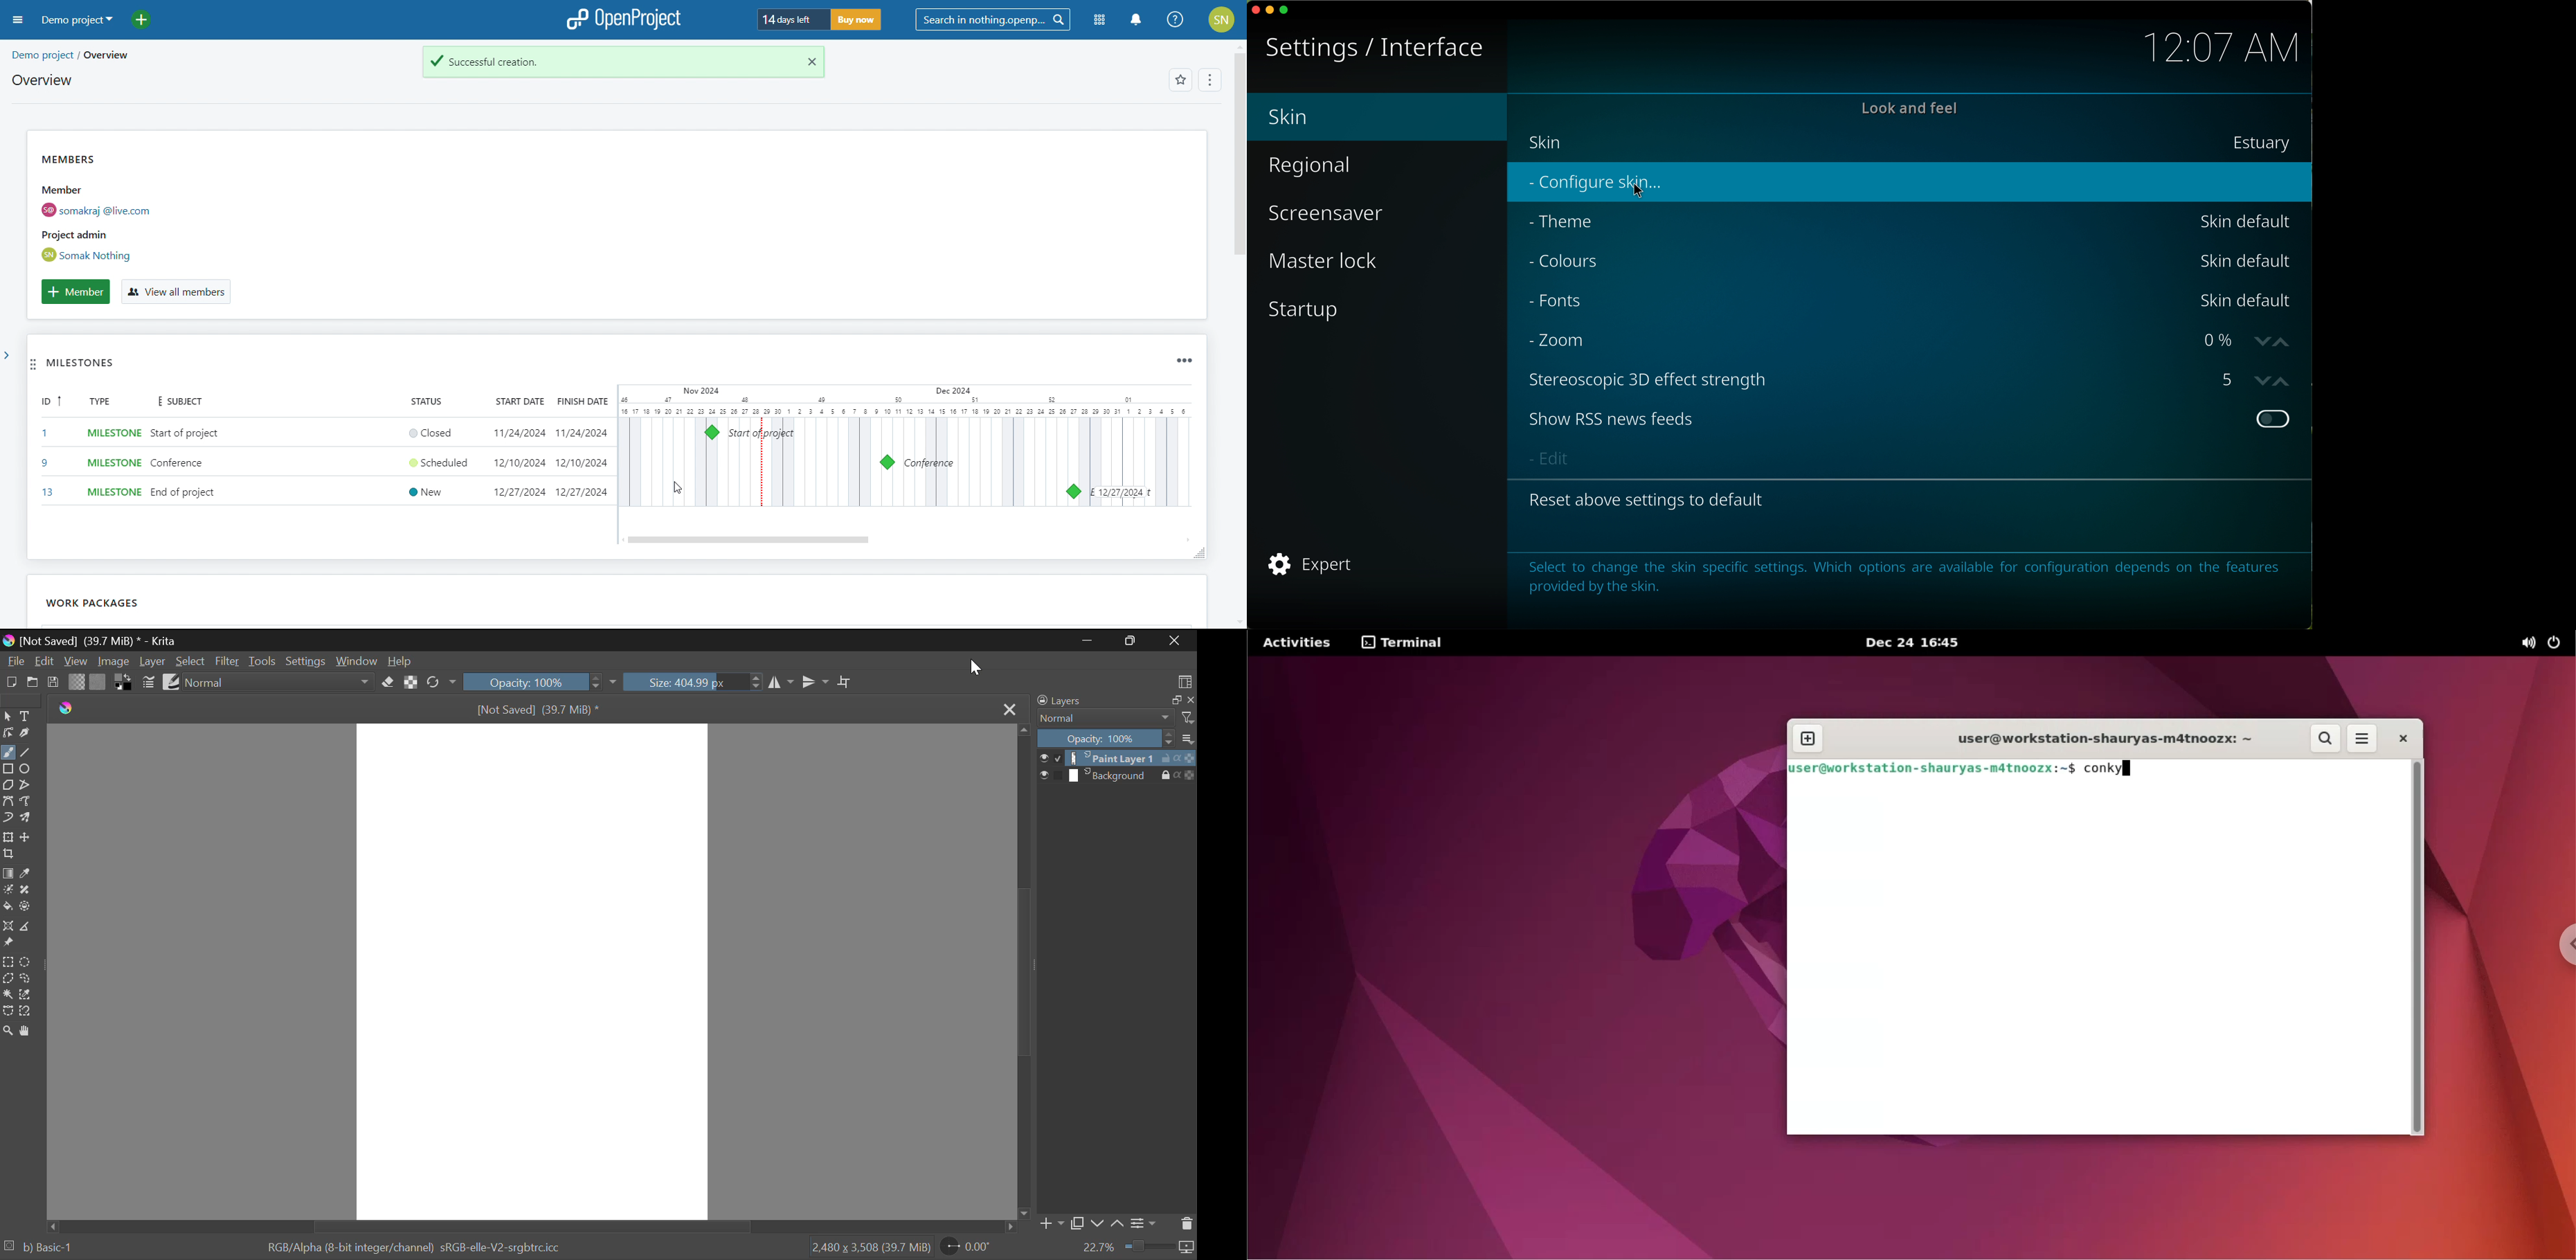  What do you see at coordinates (15, 661) in the screenshot?
I see `File` at bounding box center [15, 661].